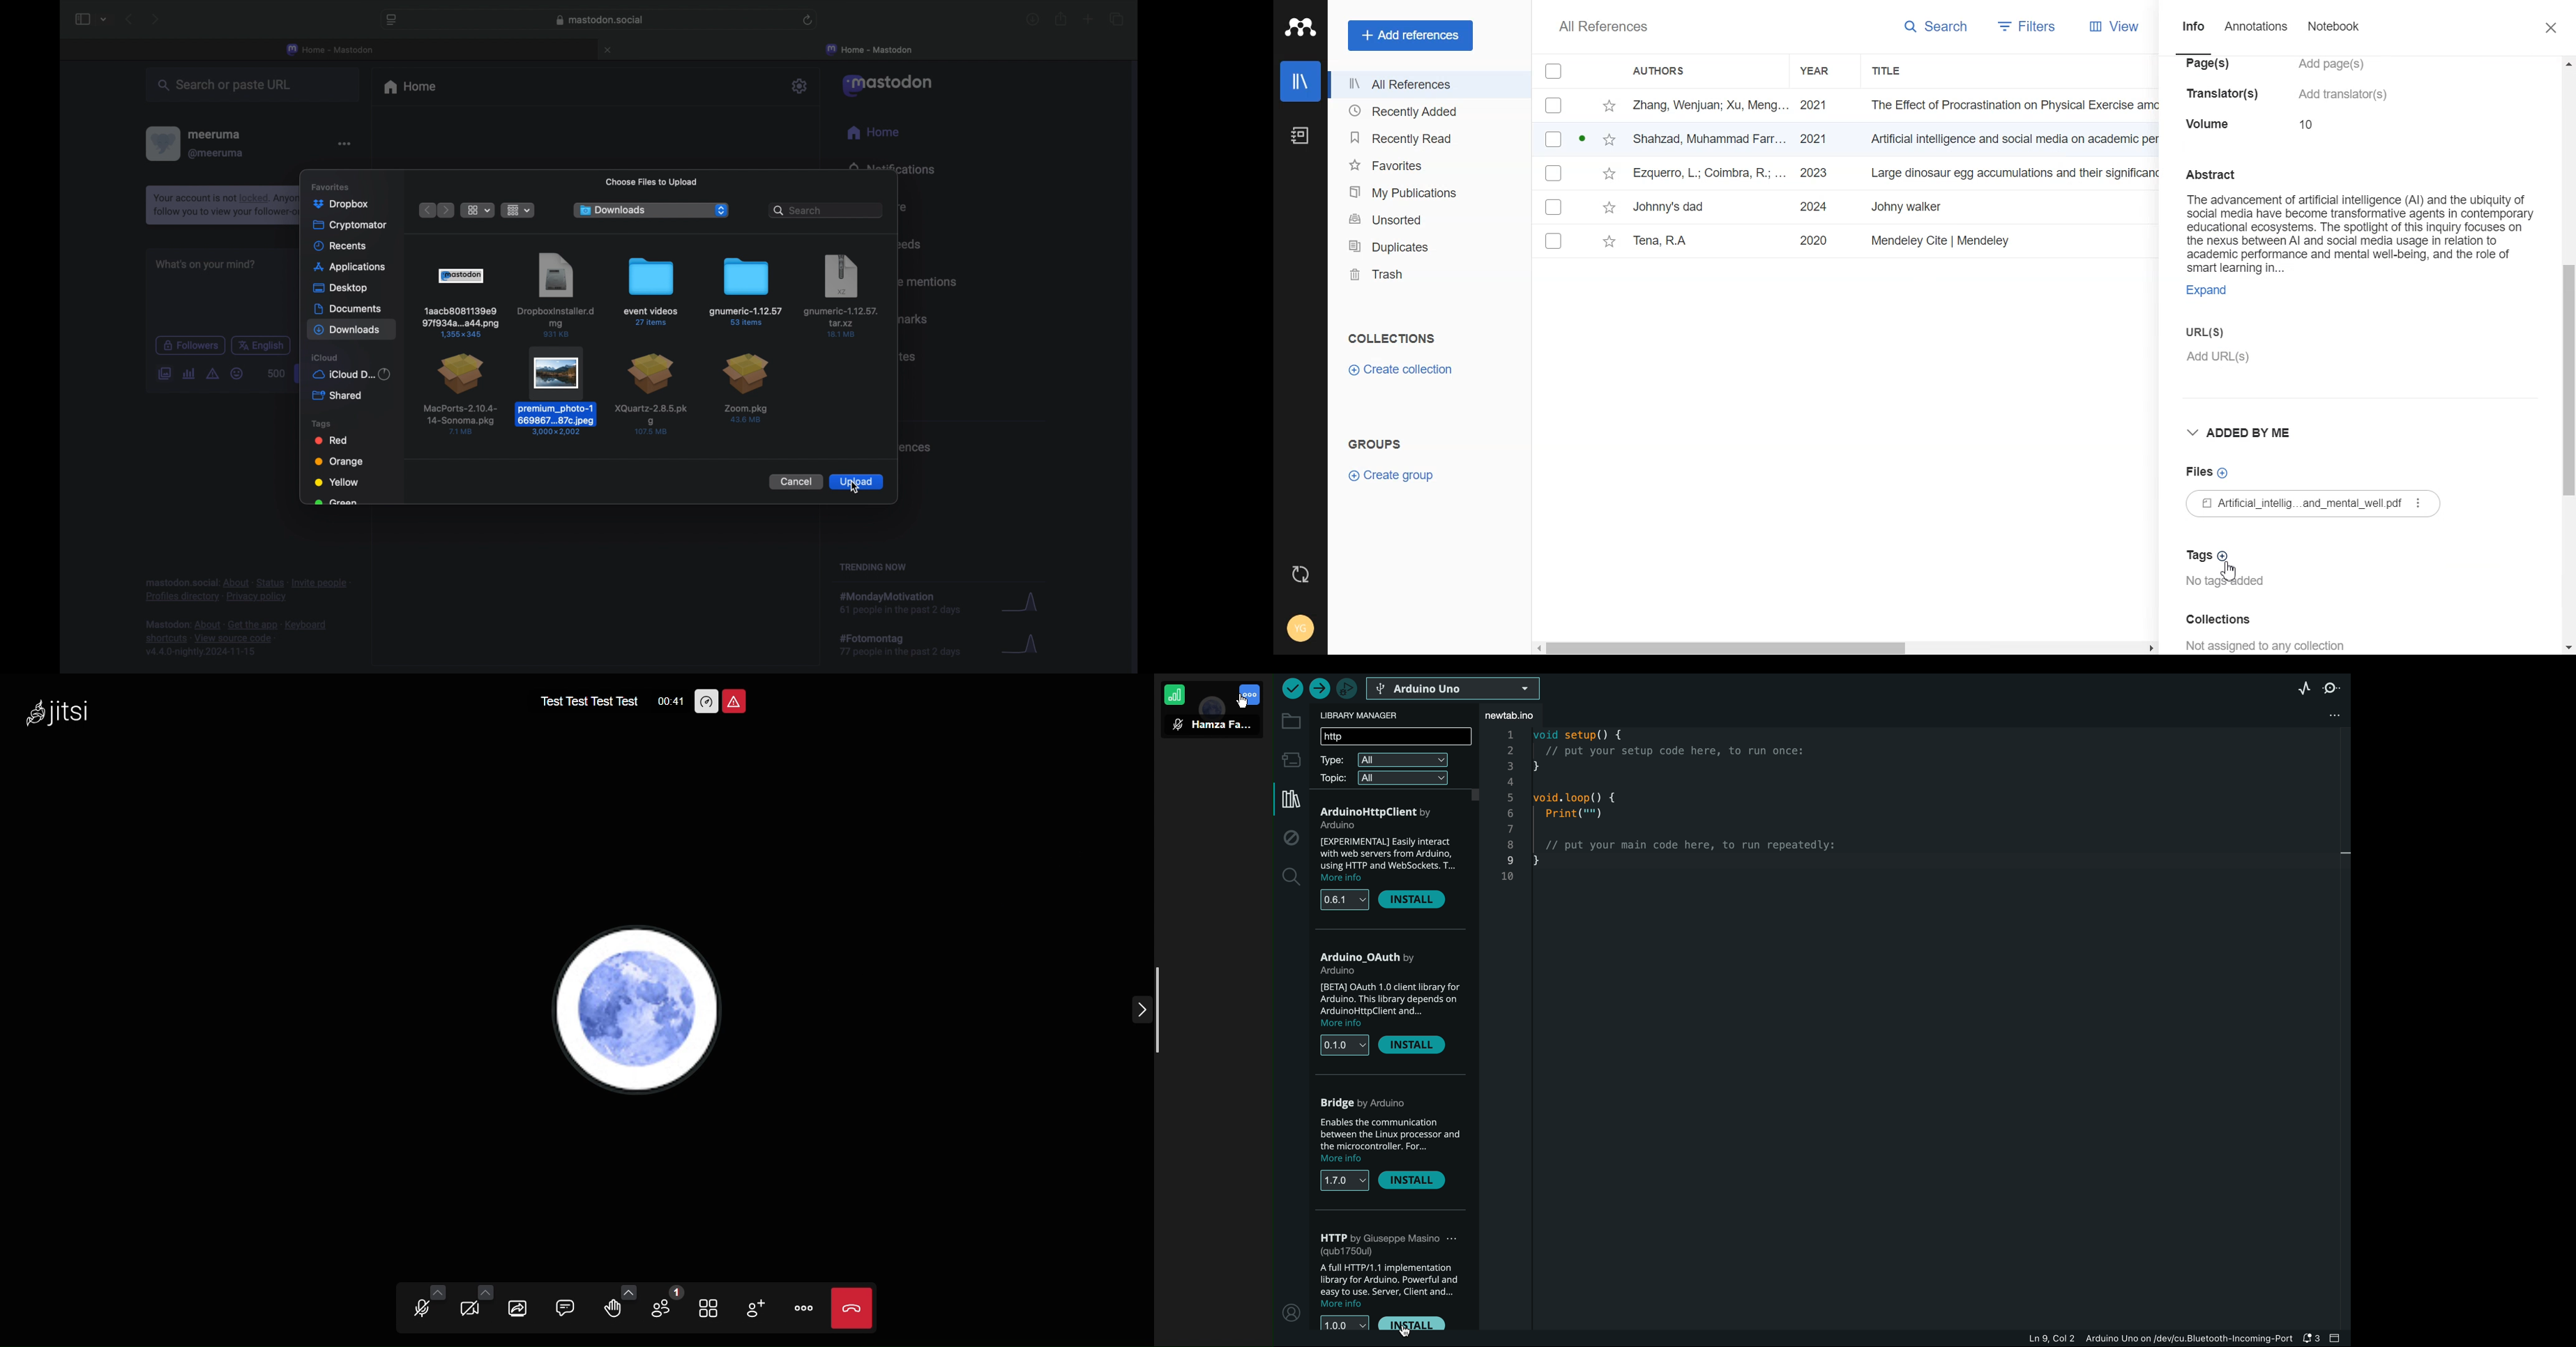 Image resolution: width=2576 pixels, height=1372 pixels. What do you see at coordinates (558, 390) in the screenshot?
I see `selected file` at bounding box center [558, 390].